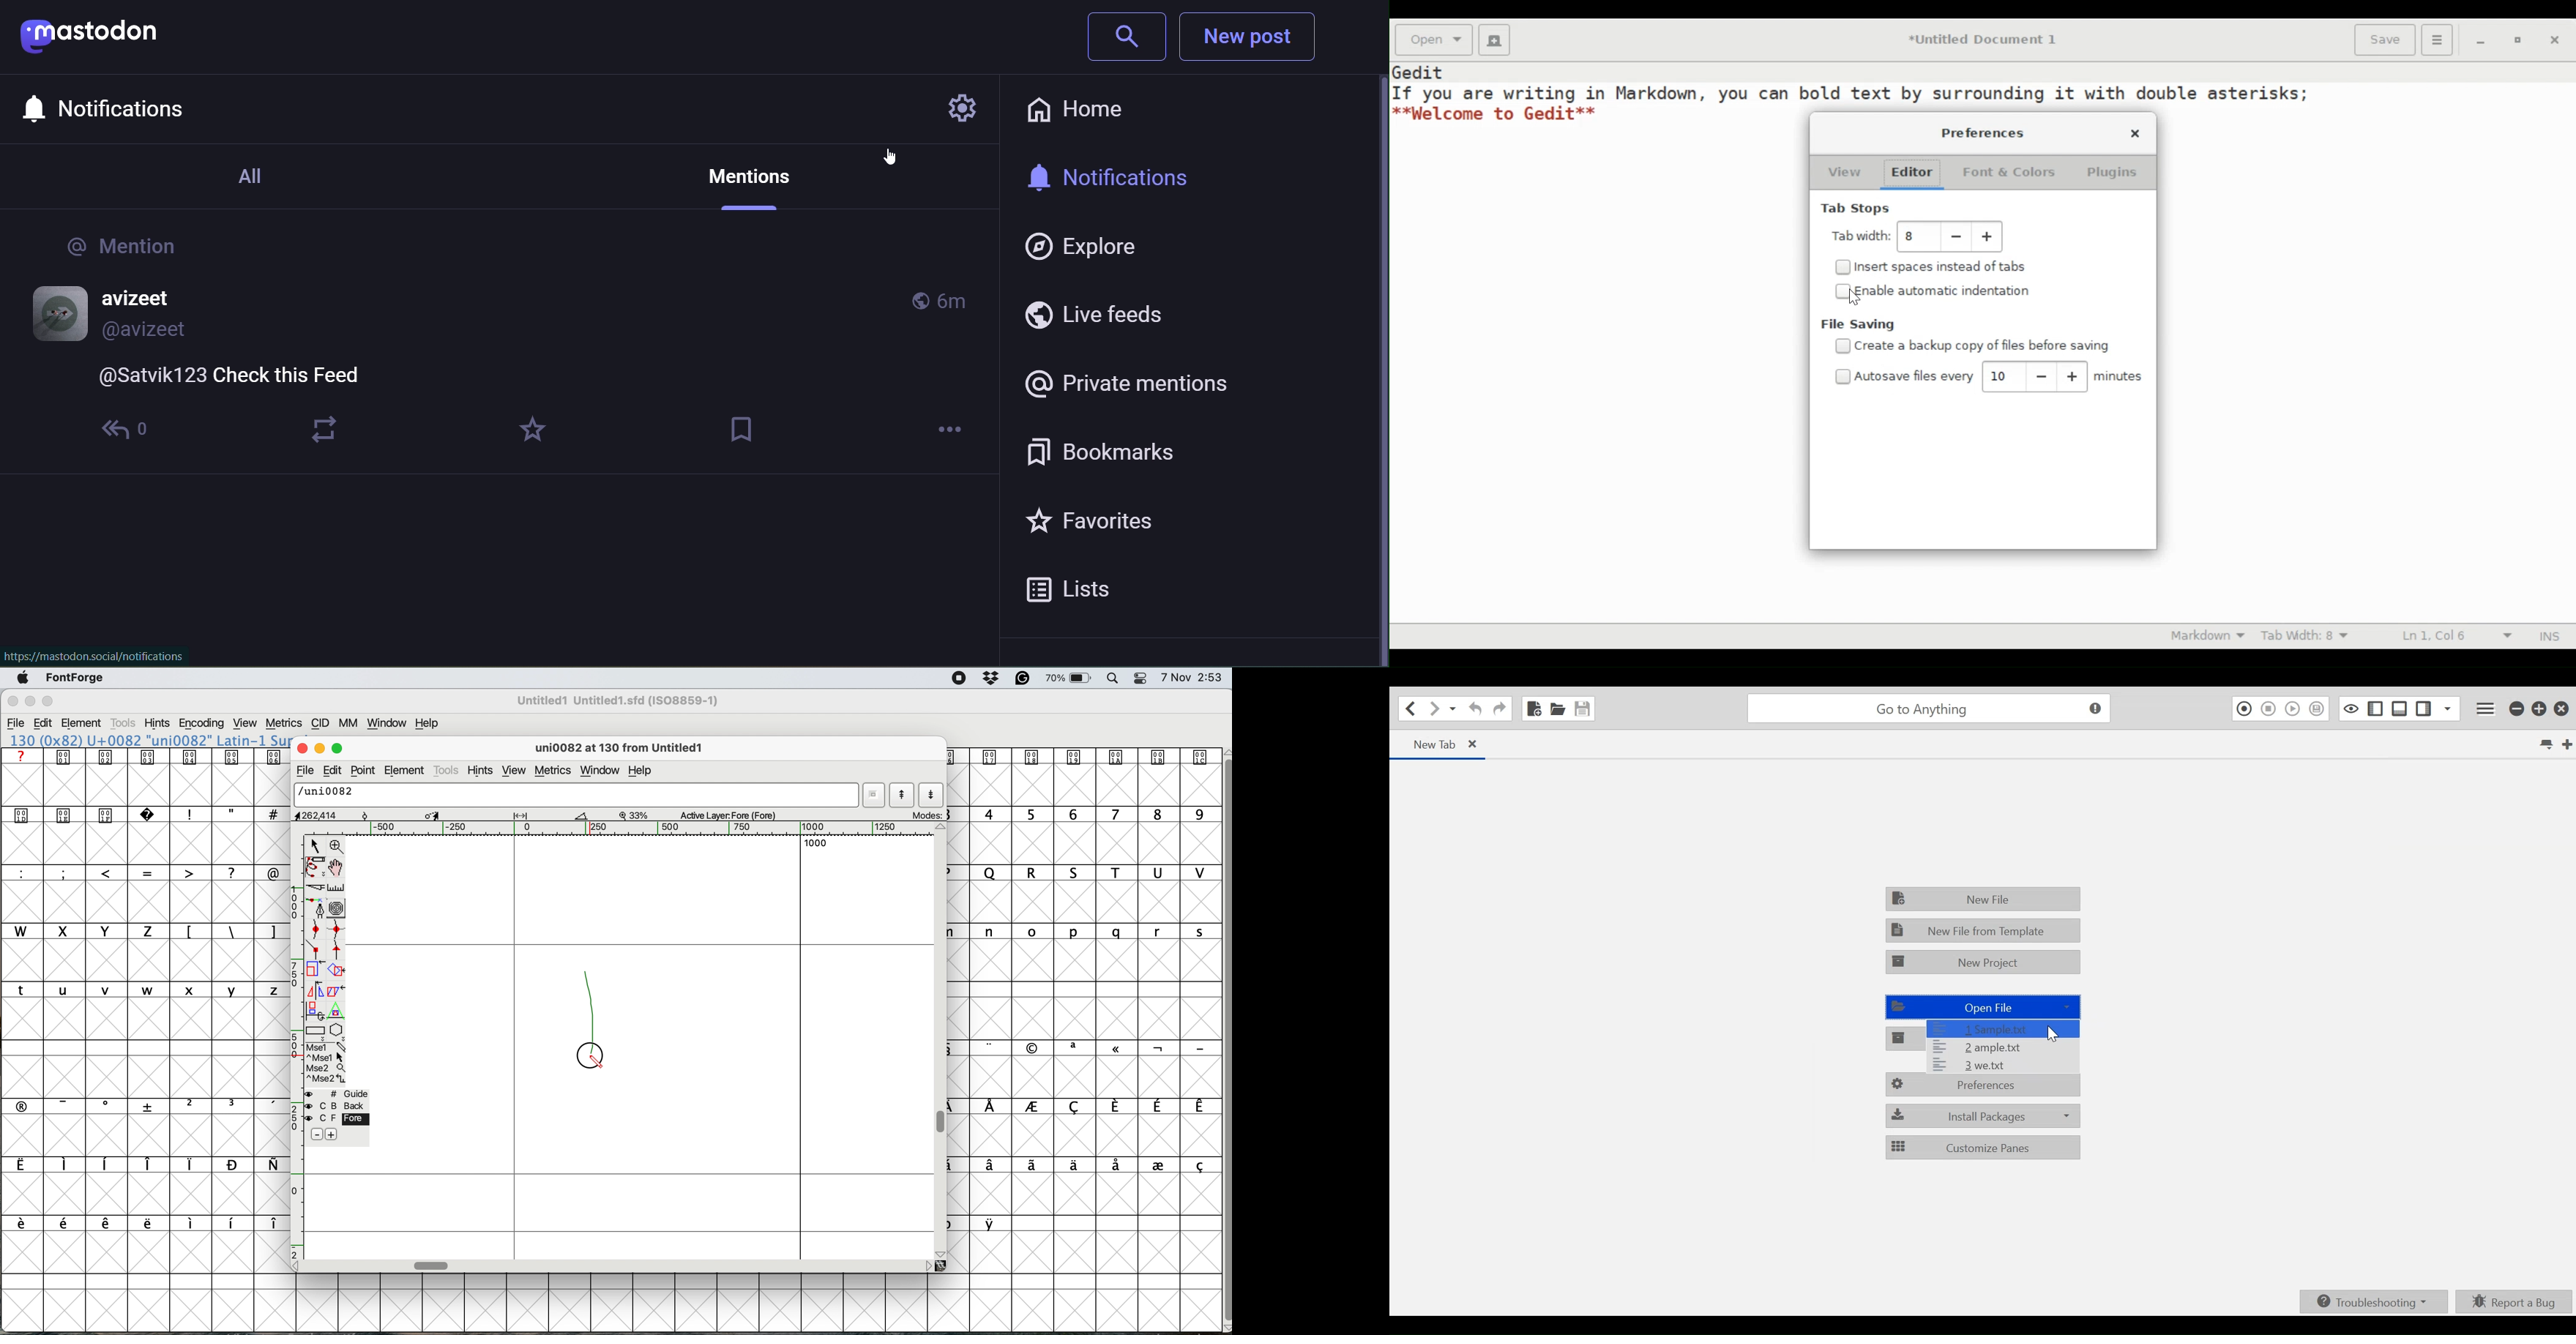 The width and height of the screenshot is (2576, 1344). Describe the element at coordinates (542, 427) in the screenshot. I see `favorites` at that location.